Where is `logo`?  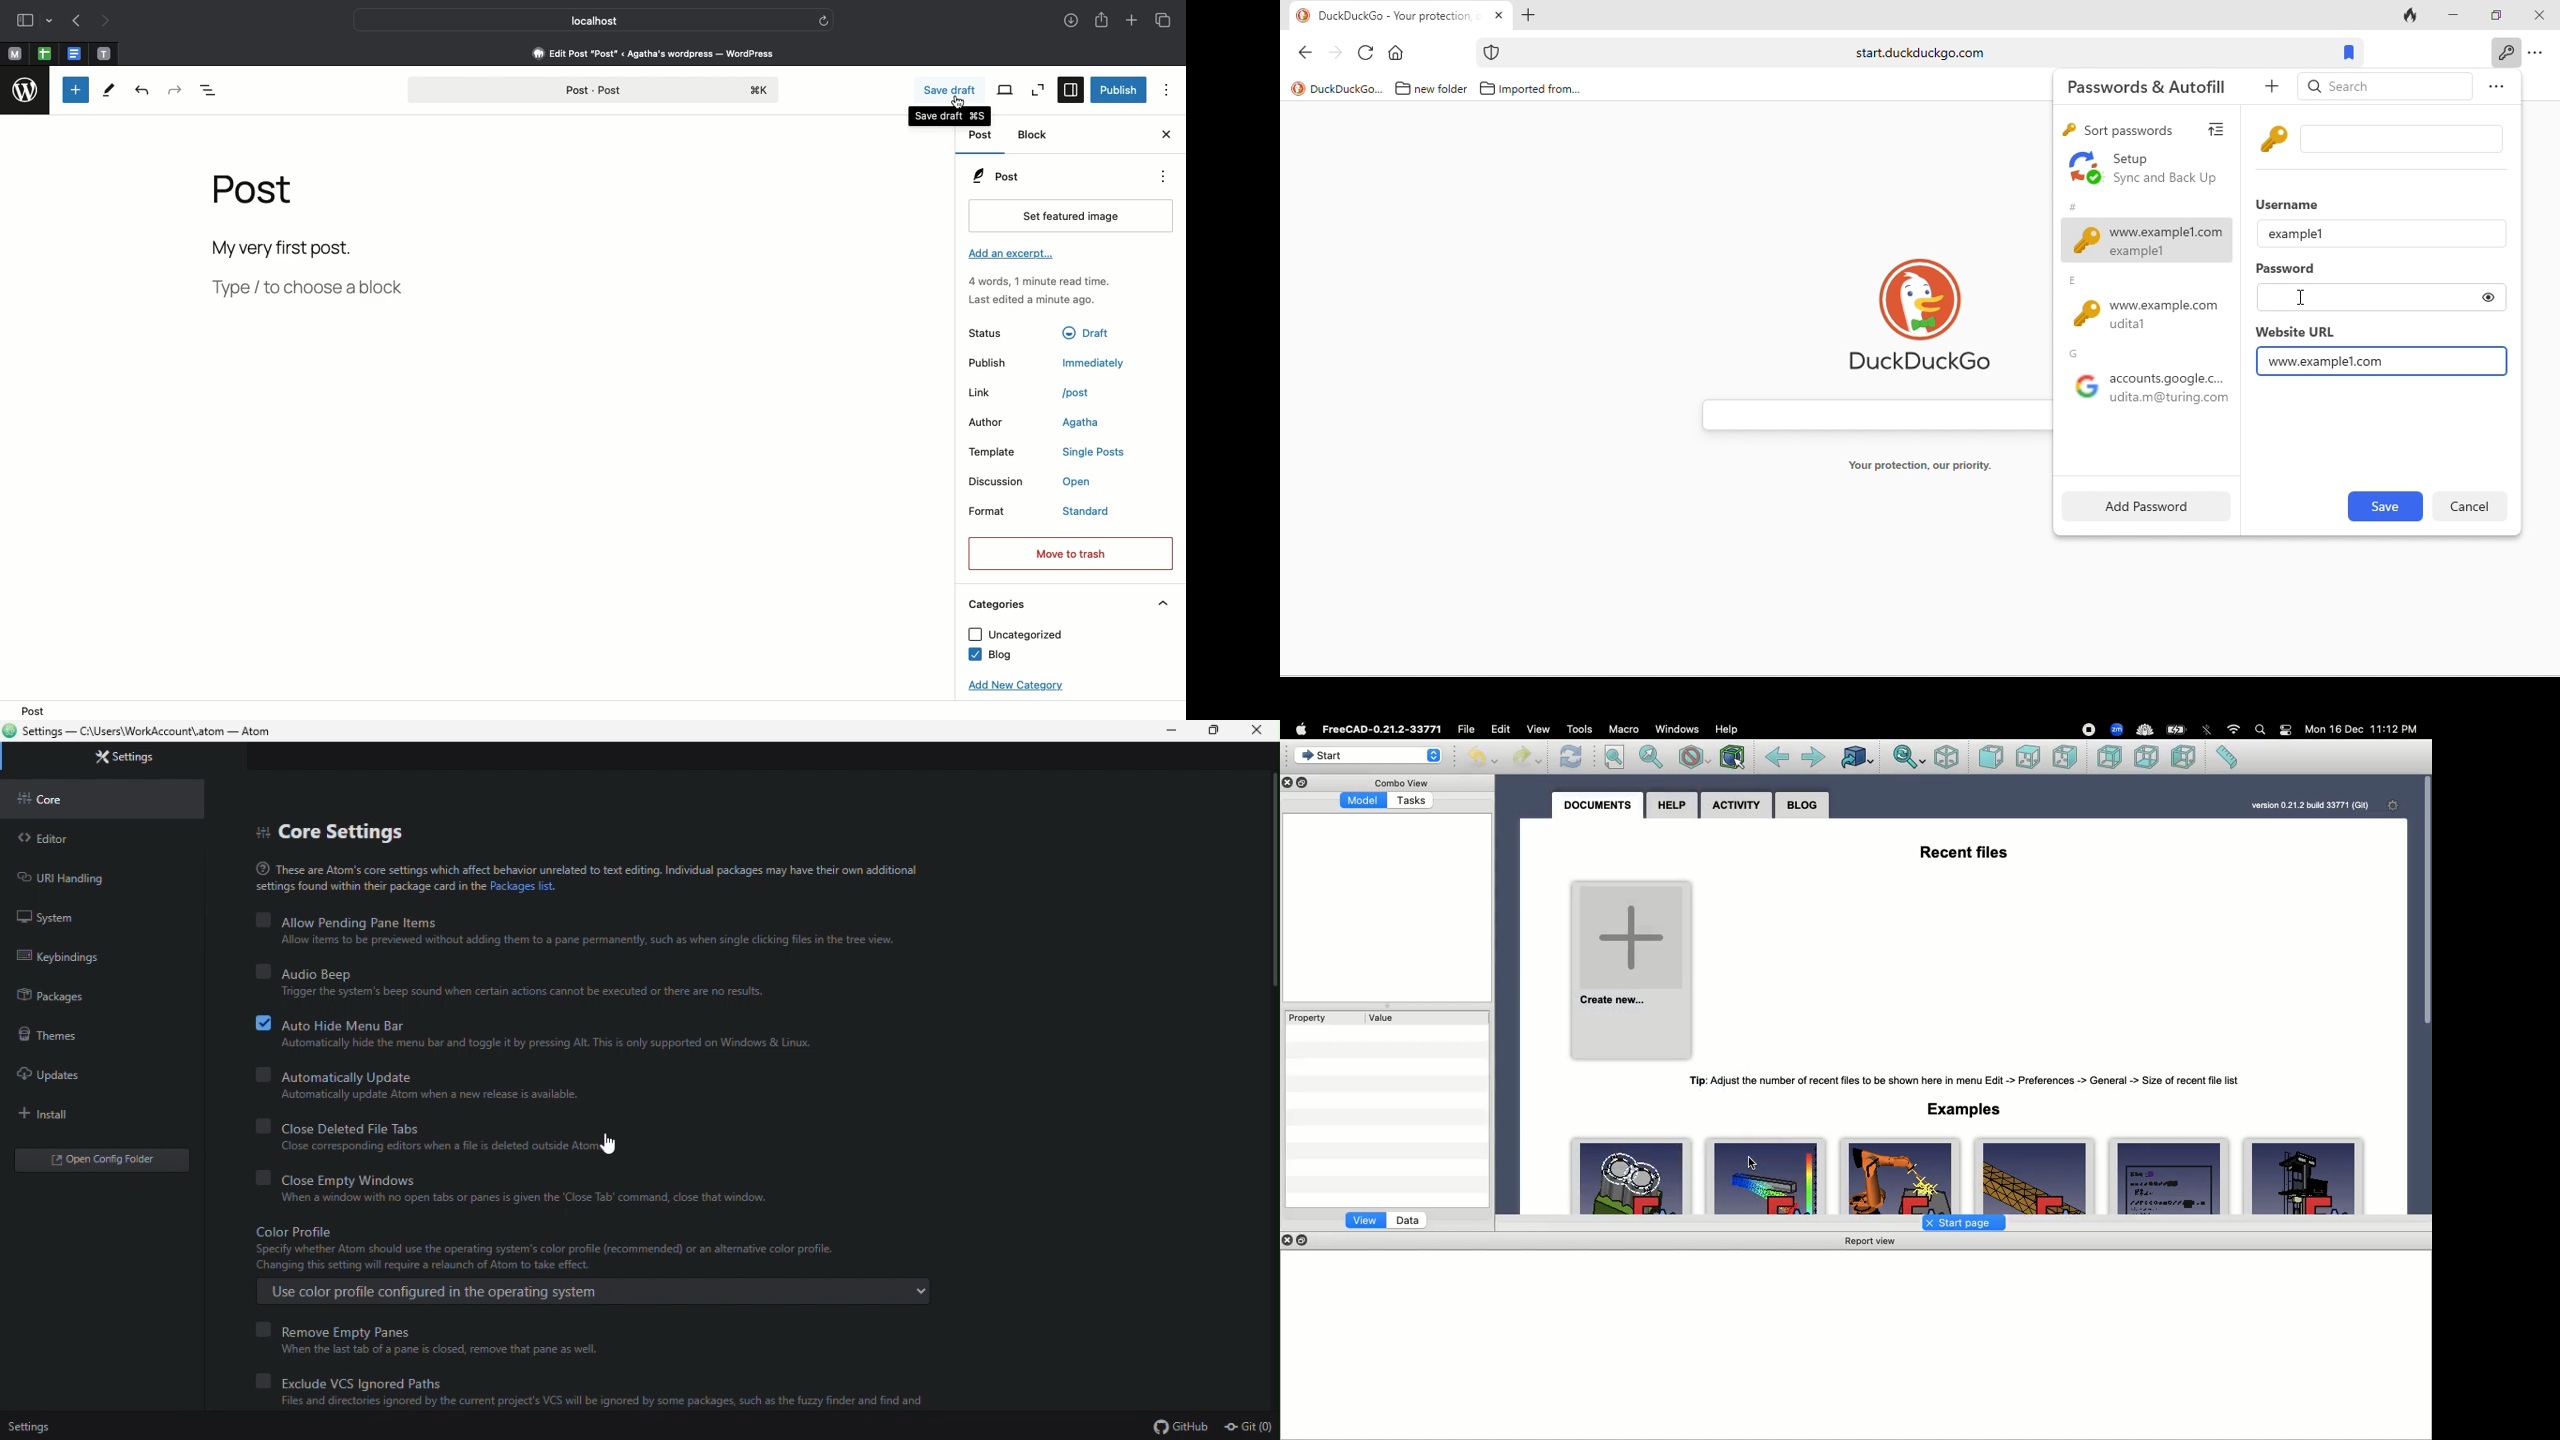 logo is located at coordinates (1298, 88).